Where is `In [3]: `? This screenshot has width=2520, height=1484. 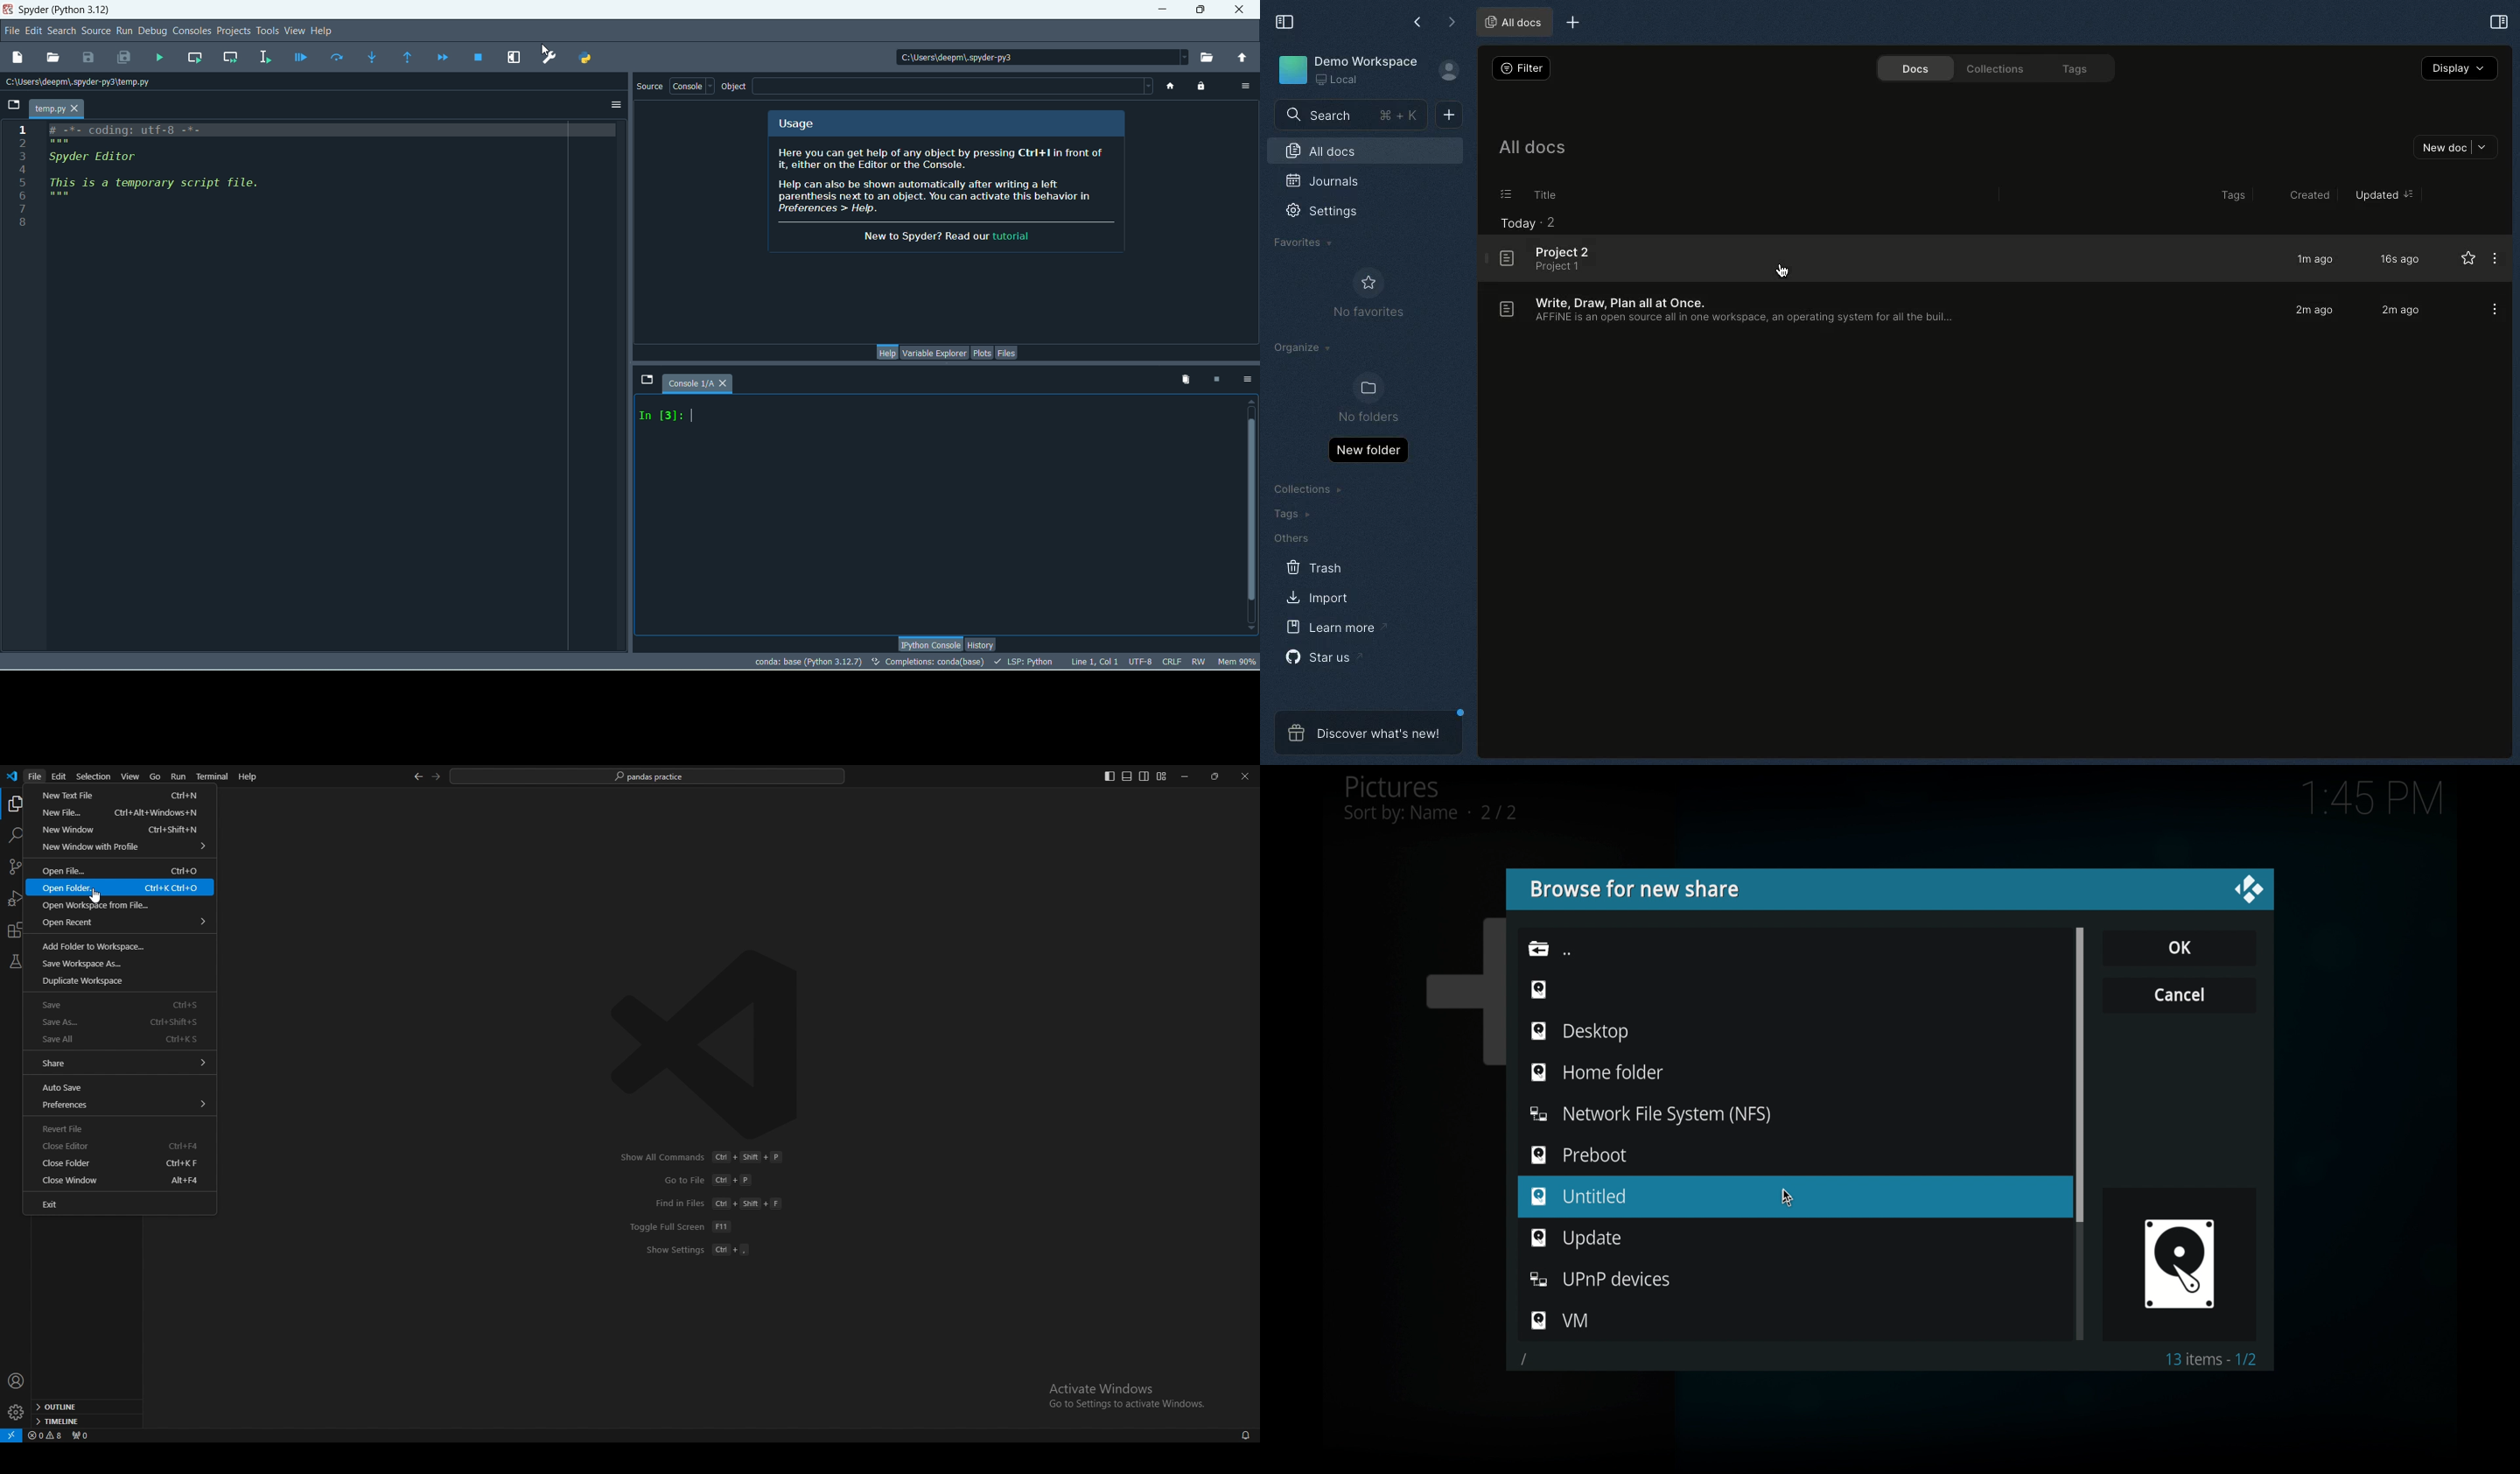 In [3]:  is located at coordinates (660, 419).